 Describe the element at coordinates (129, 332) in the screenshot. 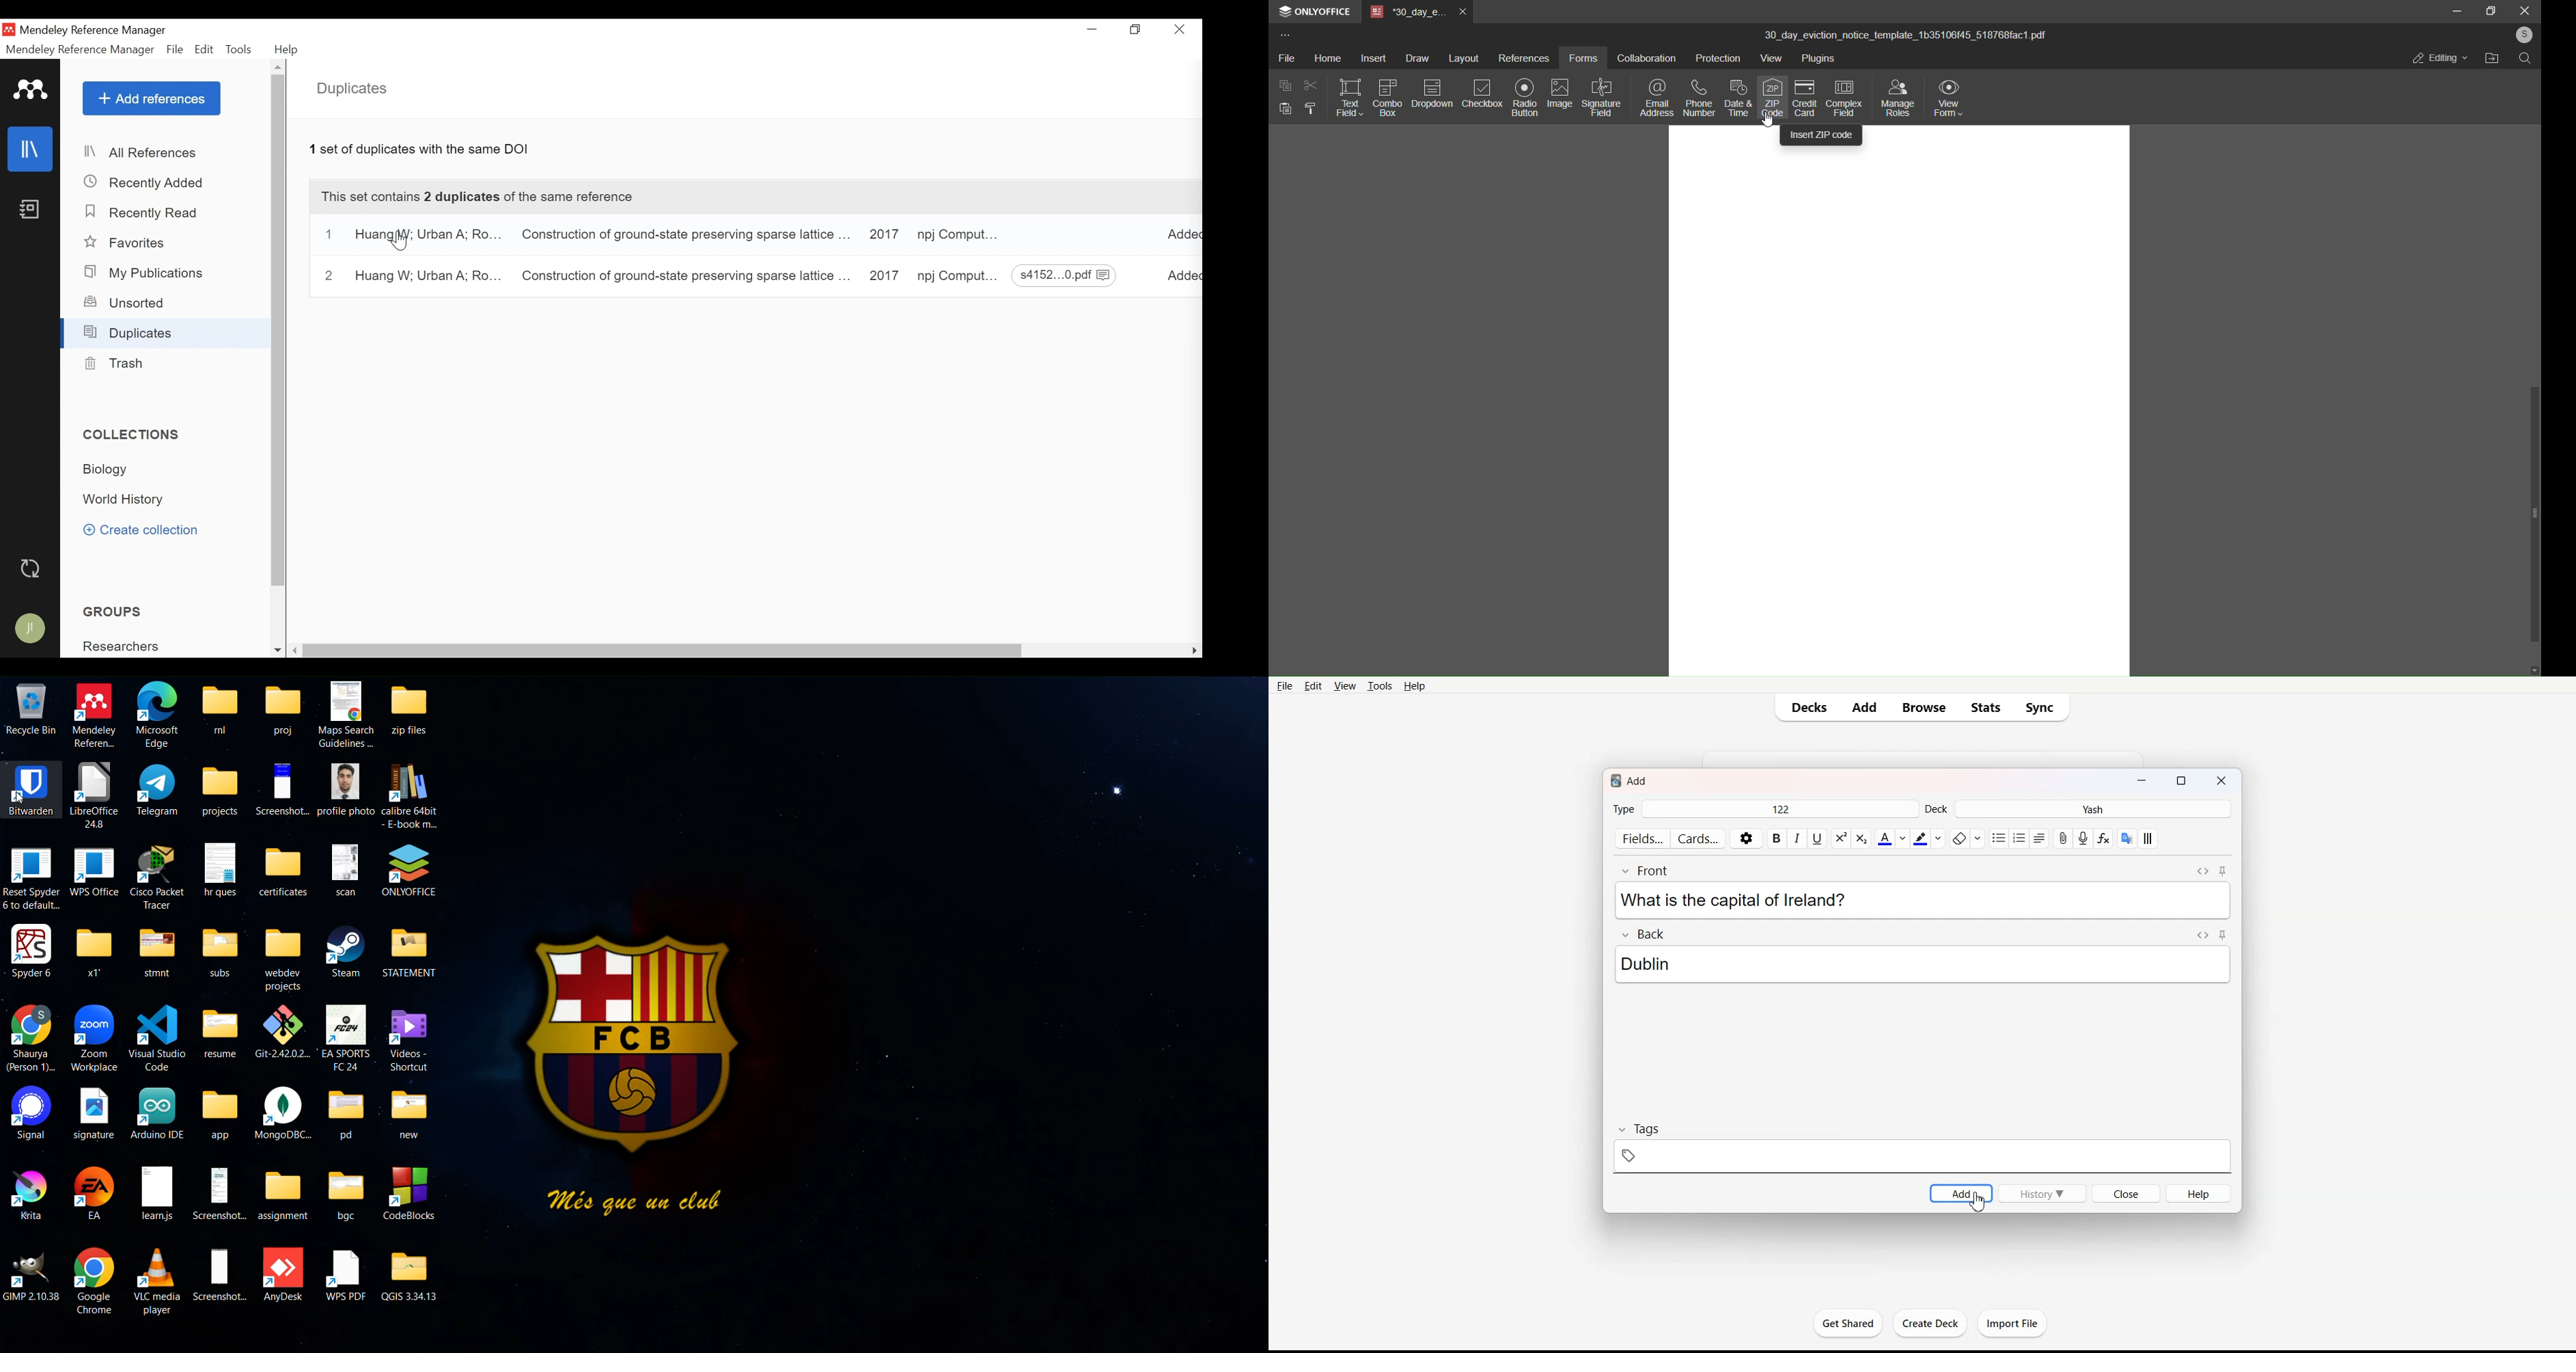

I see `Duplicates` at that location.